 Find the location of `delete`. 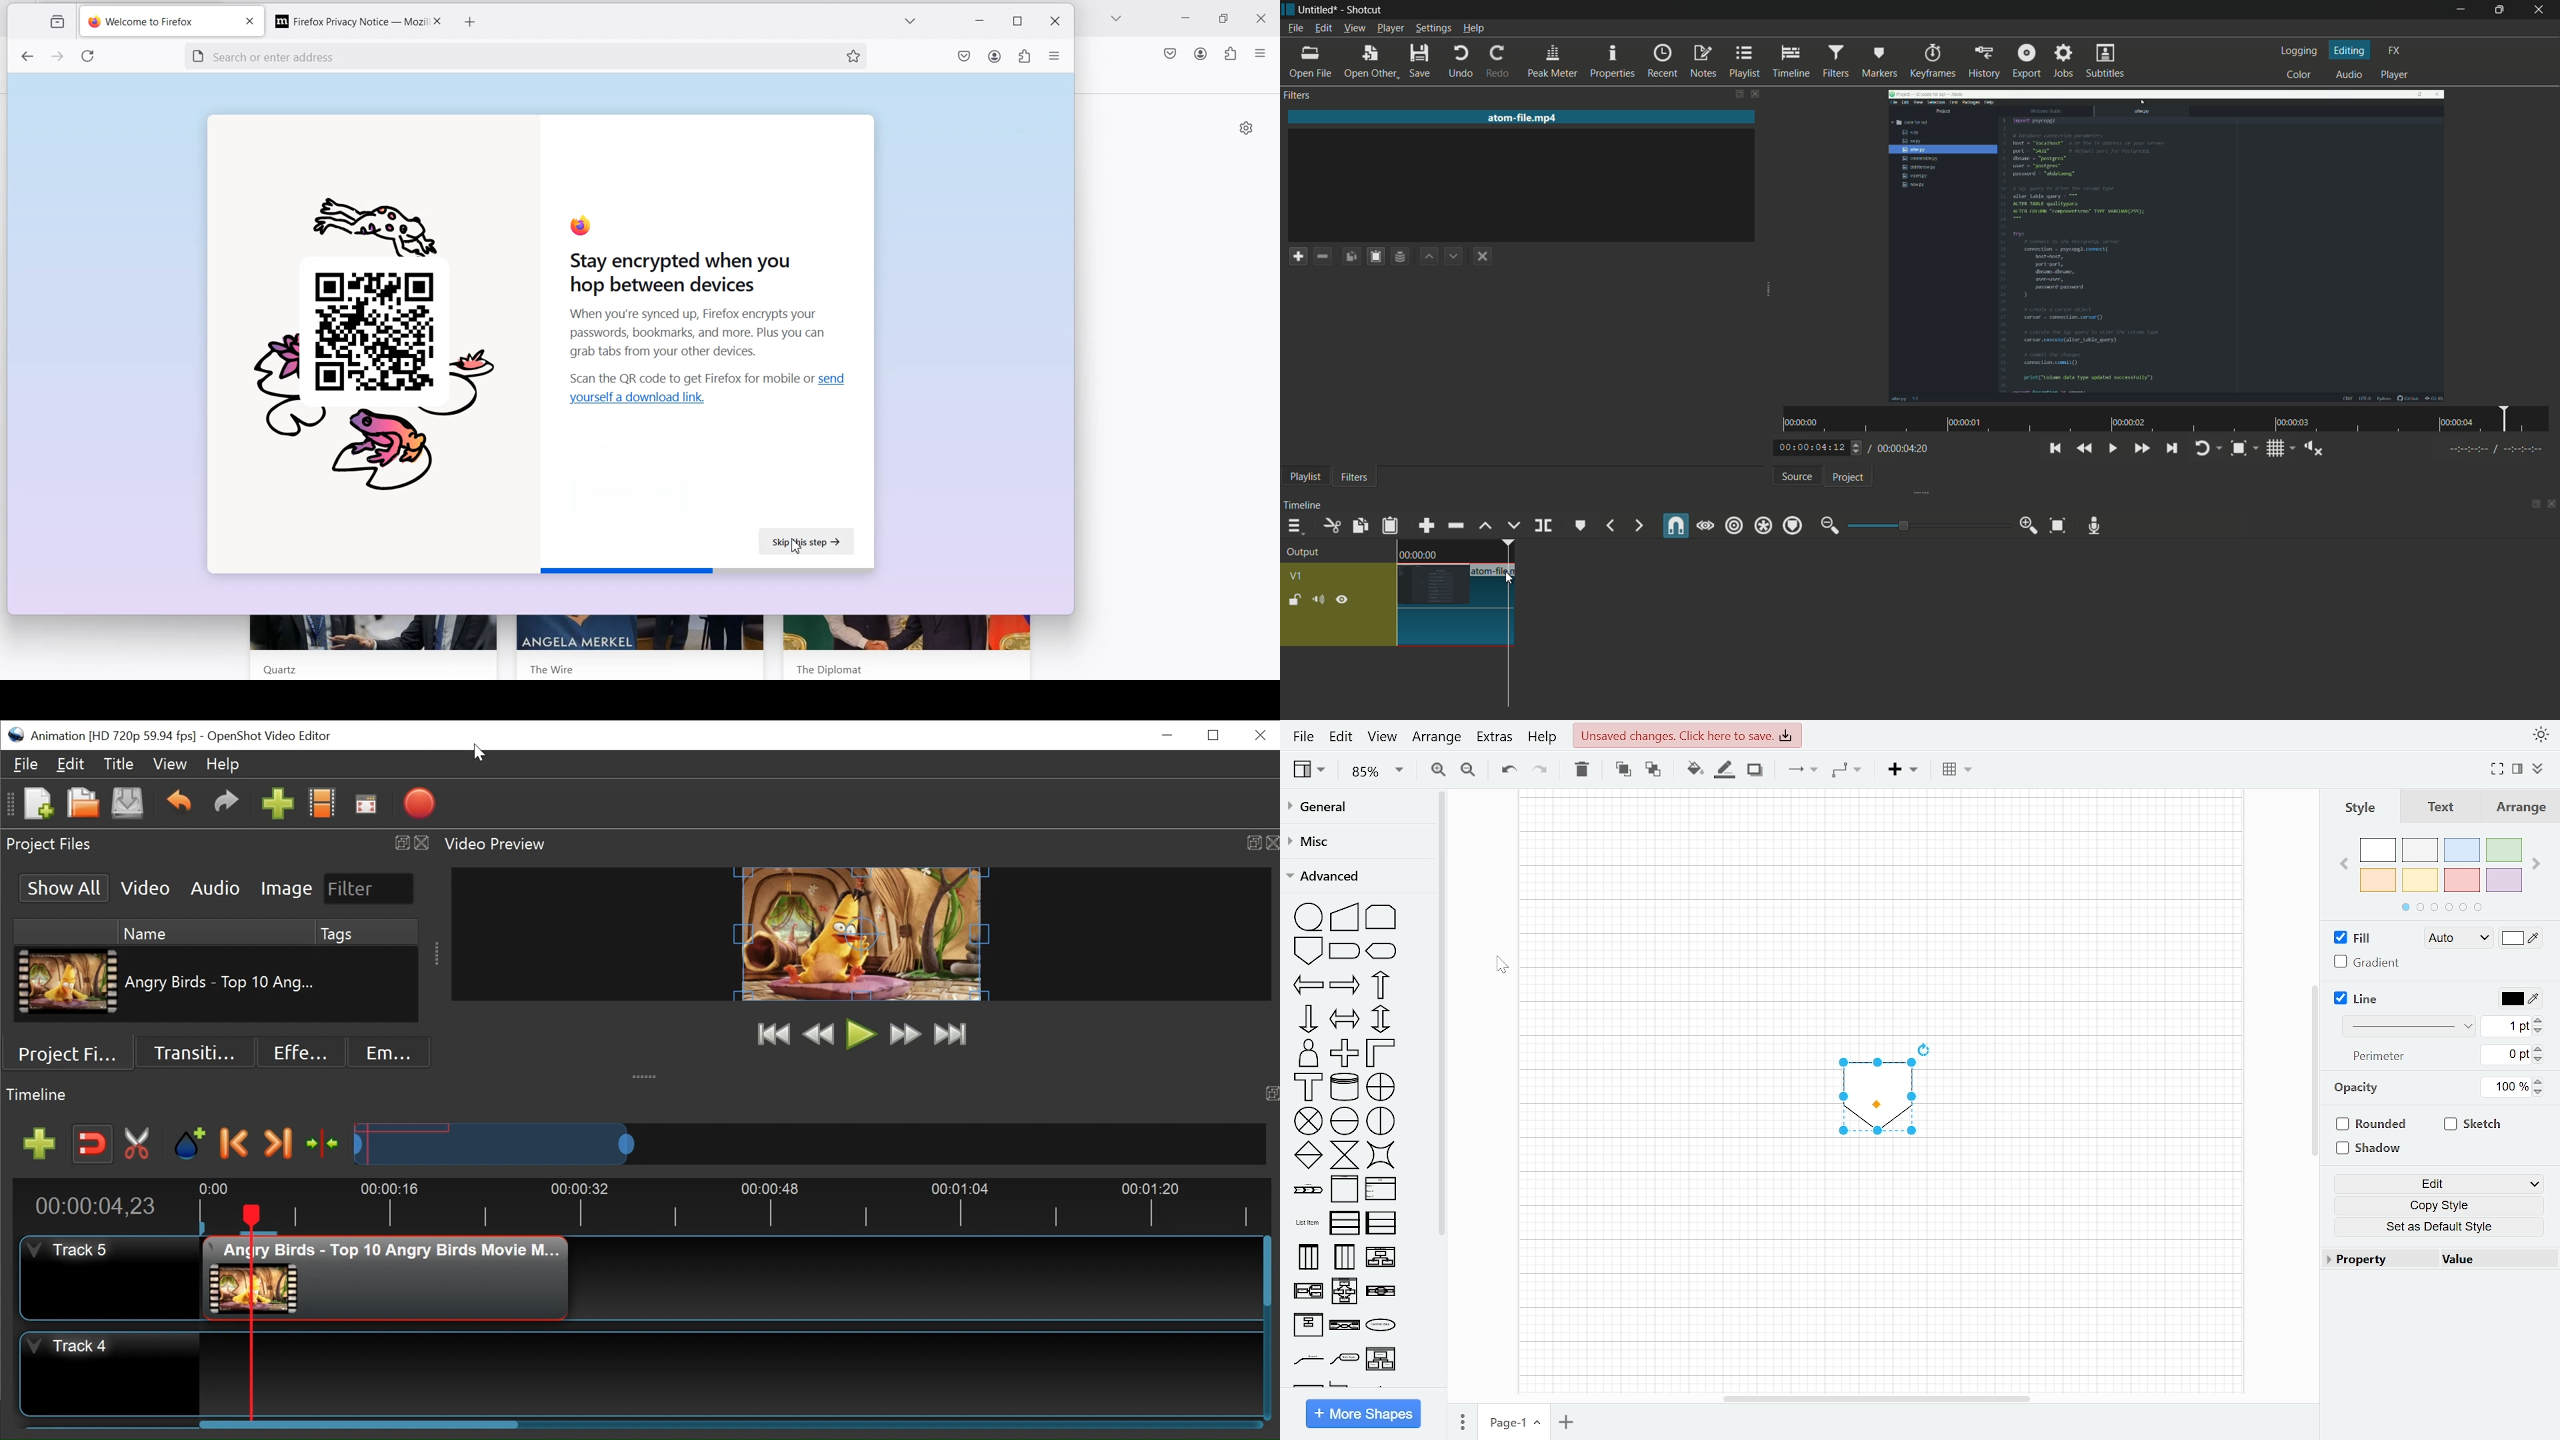

delete is located at coordinates (1505, 577).